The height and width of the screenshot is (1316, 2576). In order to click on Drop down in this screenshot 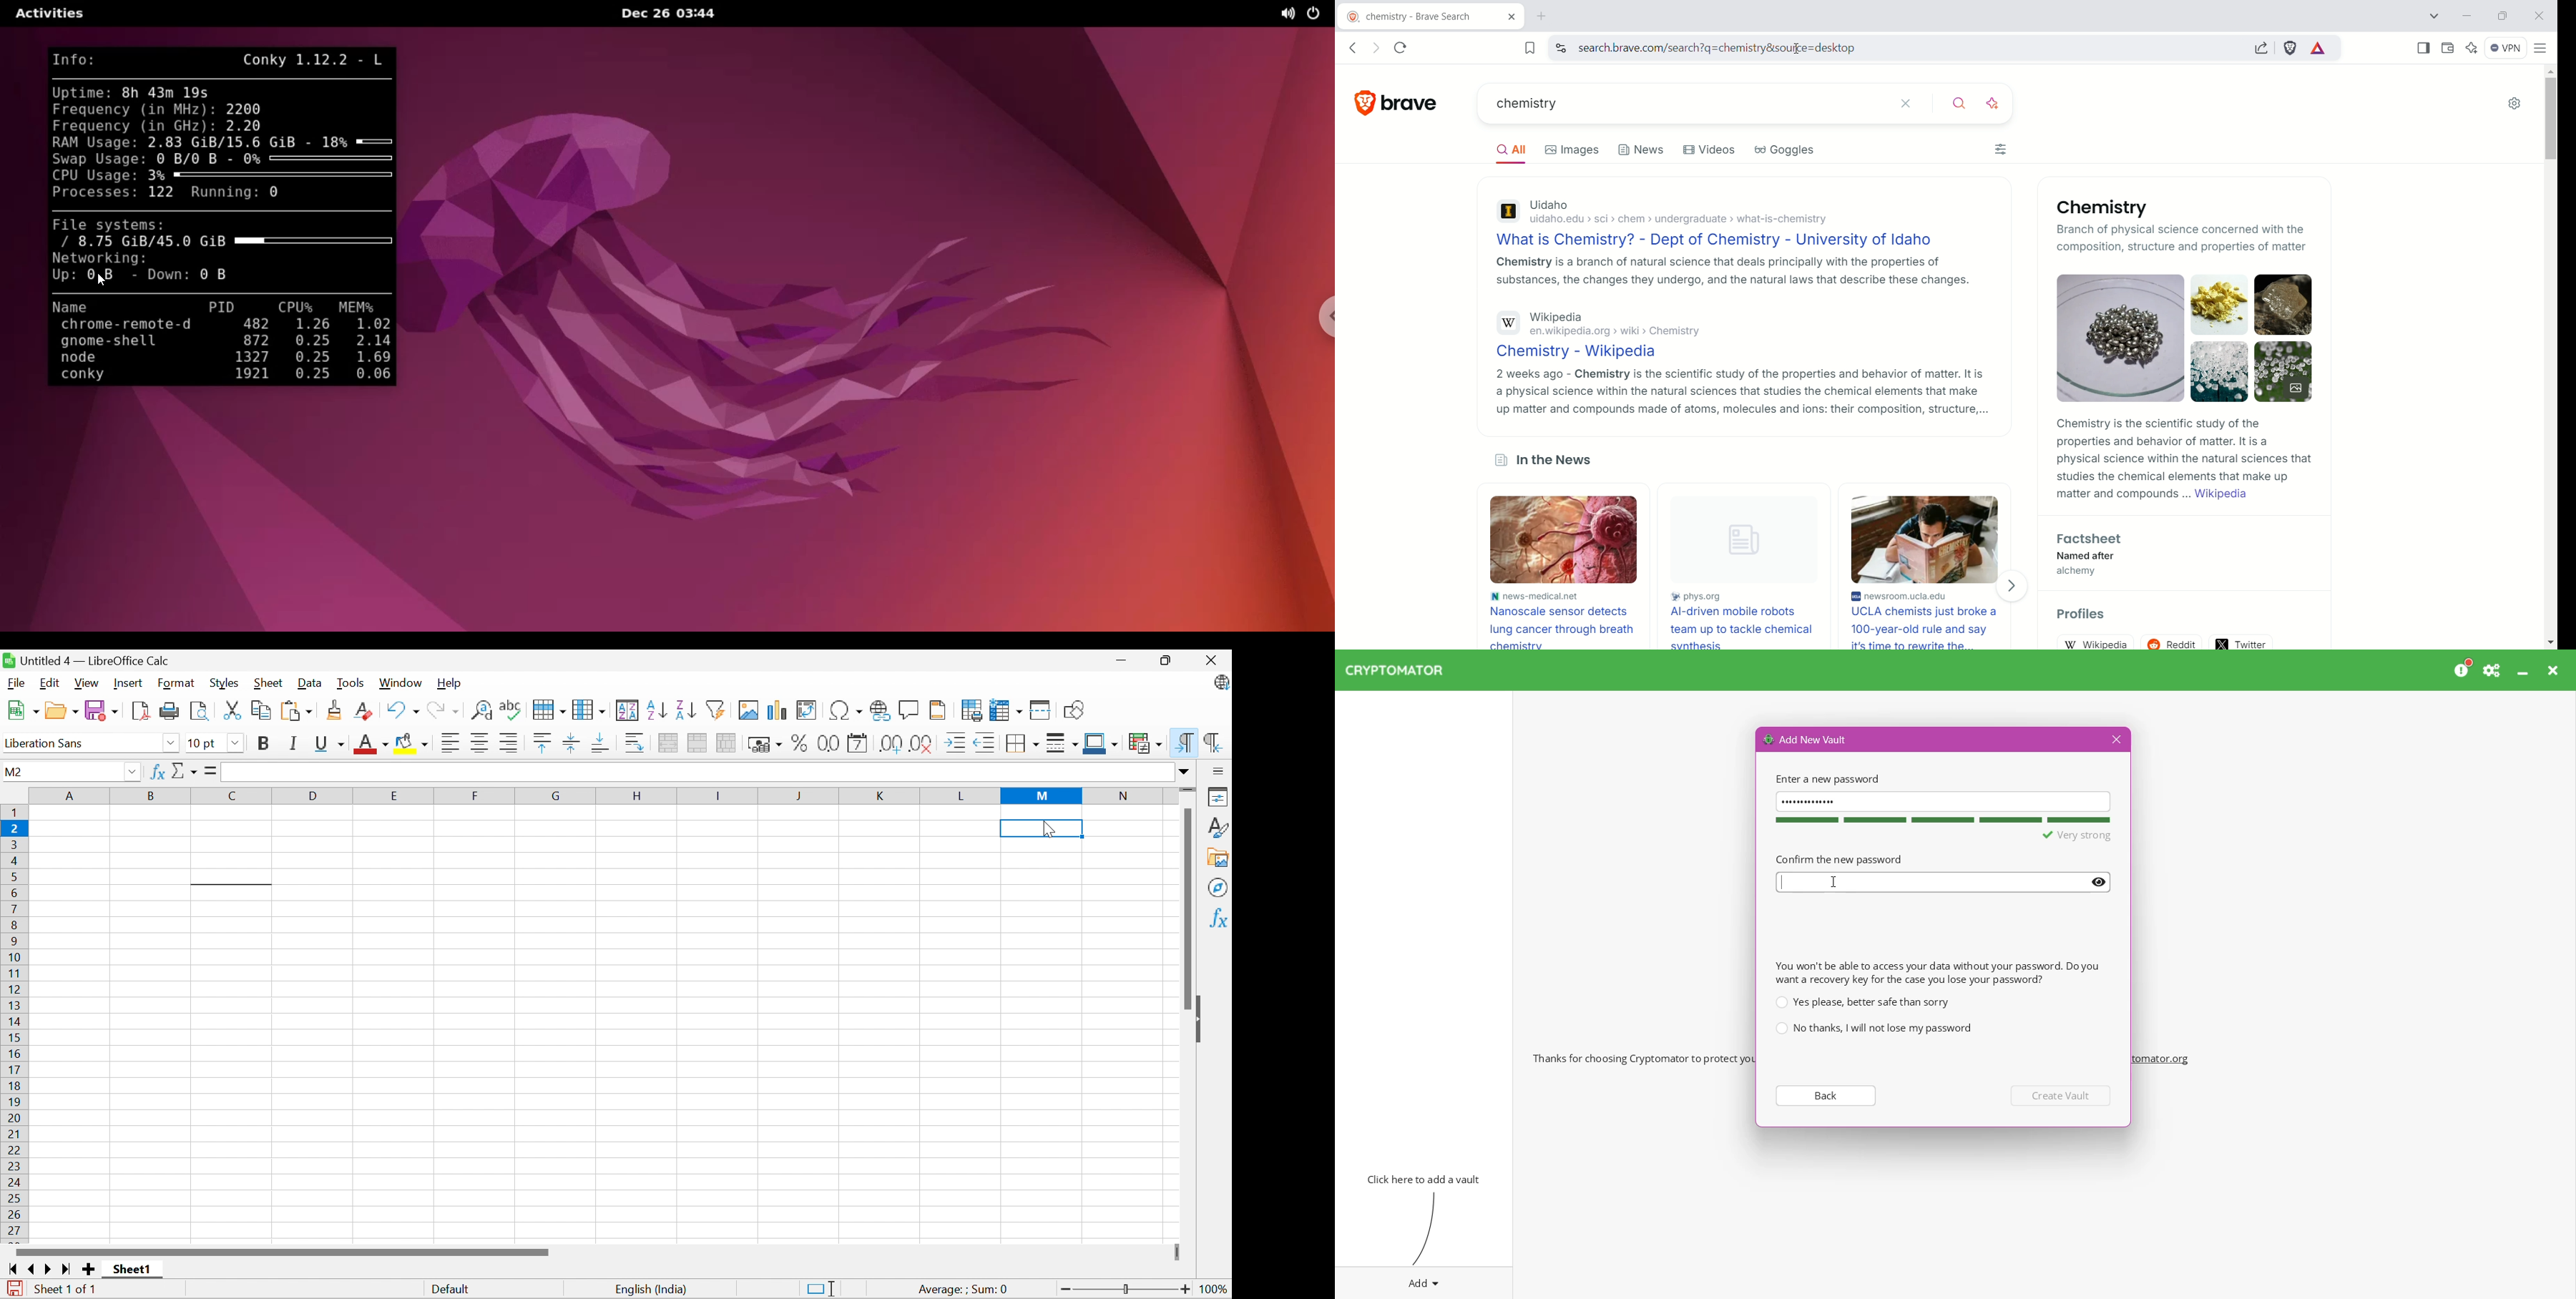, I will do `click(237, 743)`.